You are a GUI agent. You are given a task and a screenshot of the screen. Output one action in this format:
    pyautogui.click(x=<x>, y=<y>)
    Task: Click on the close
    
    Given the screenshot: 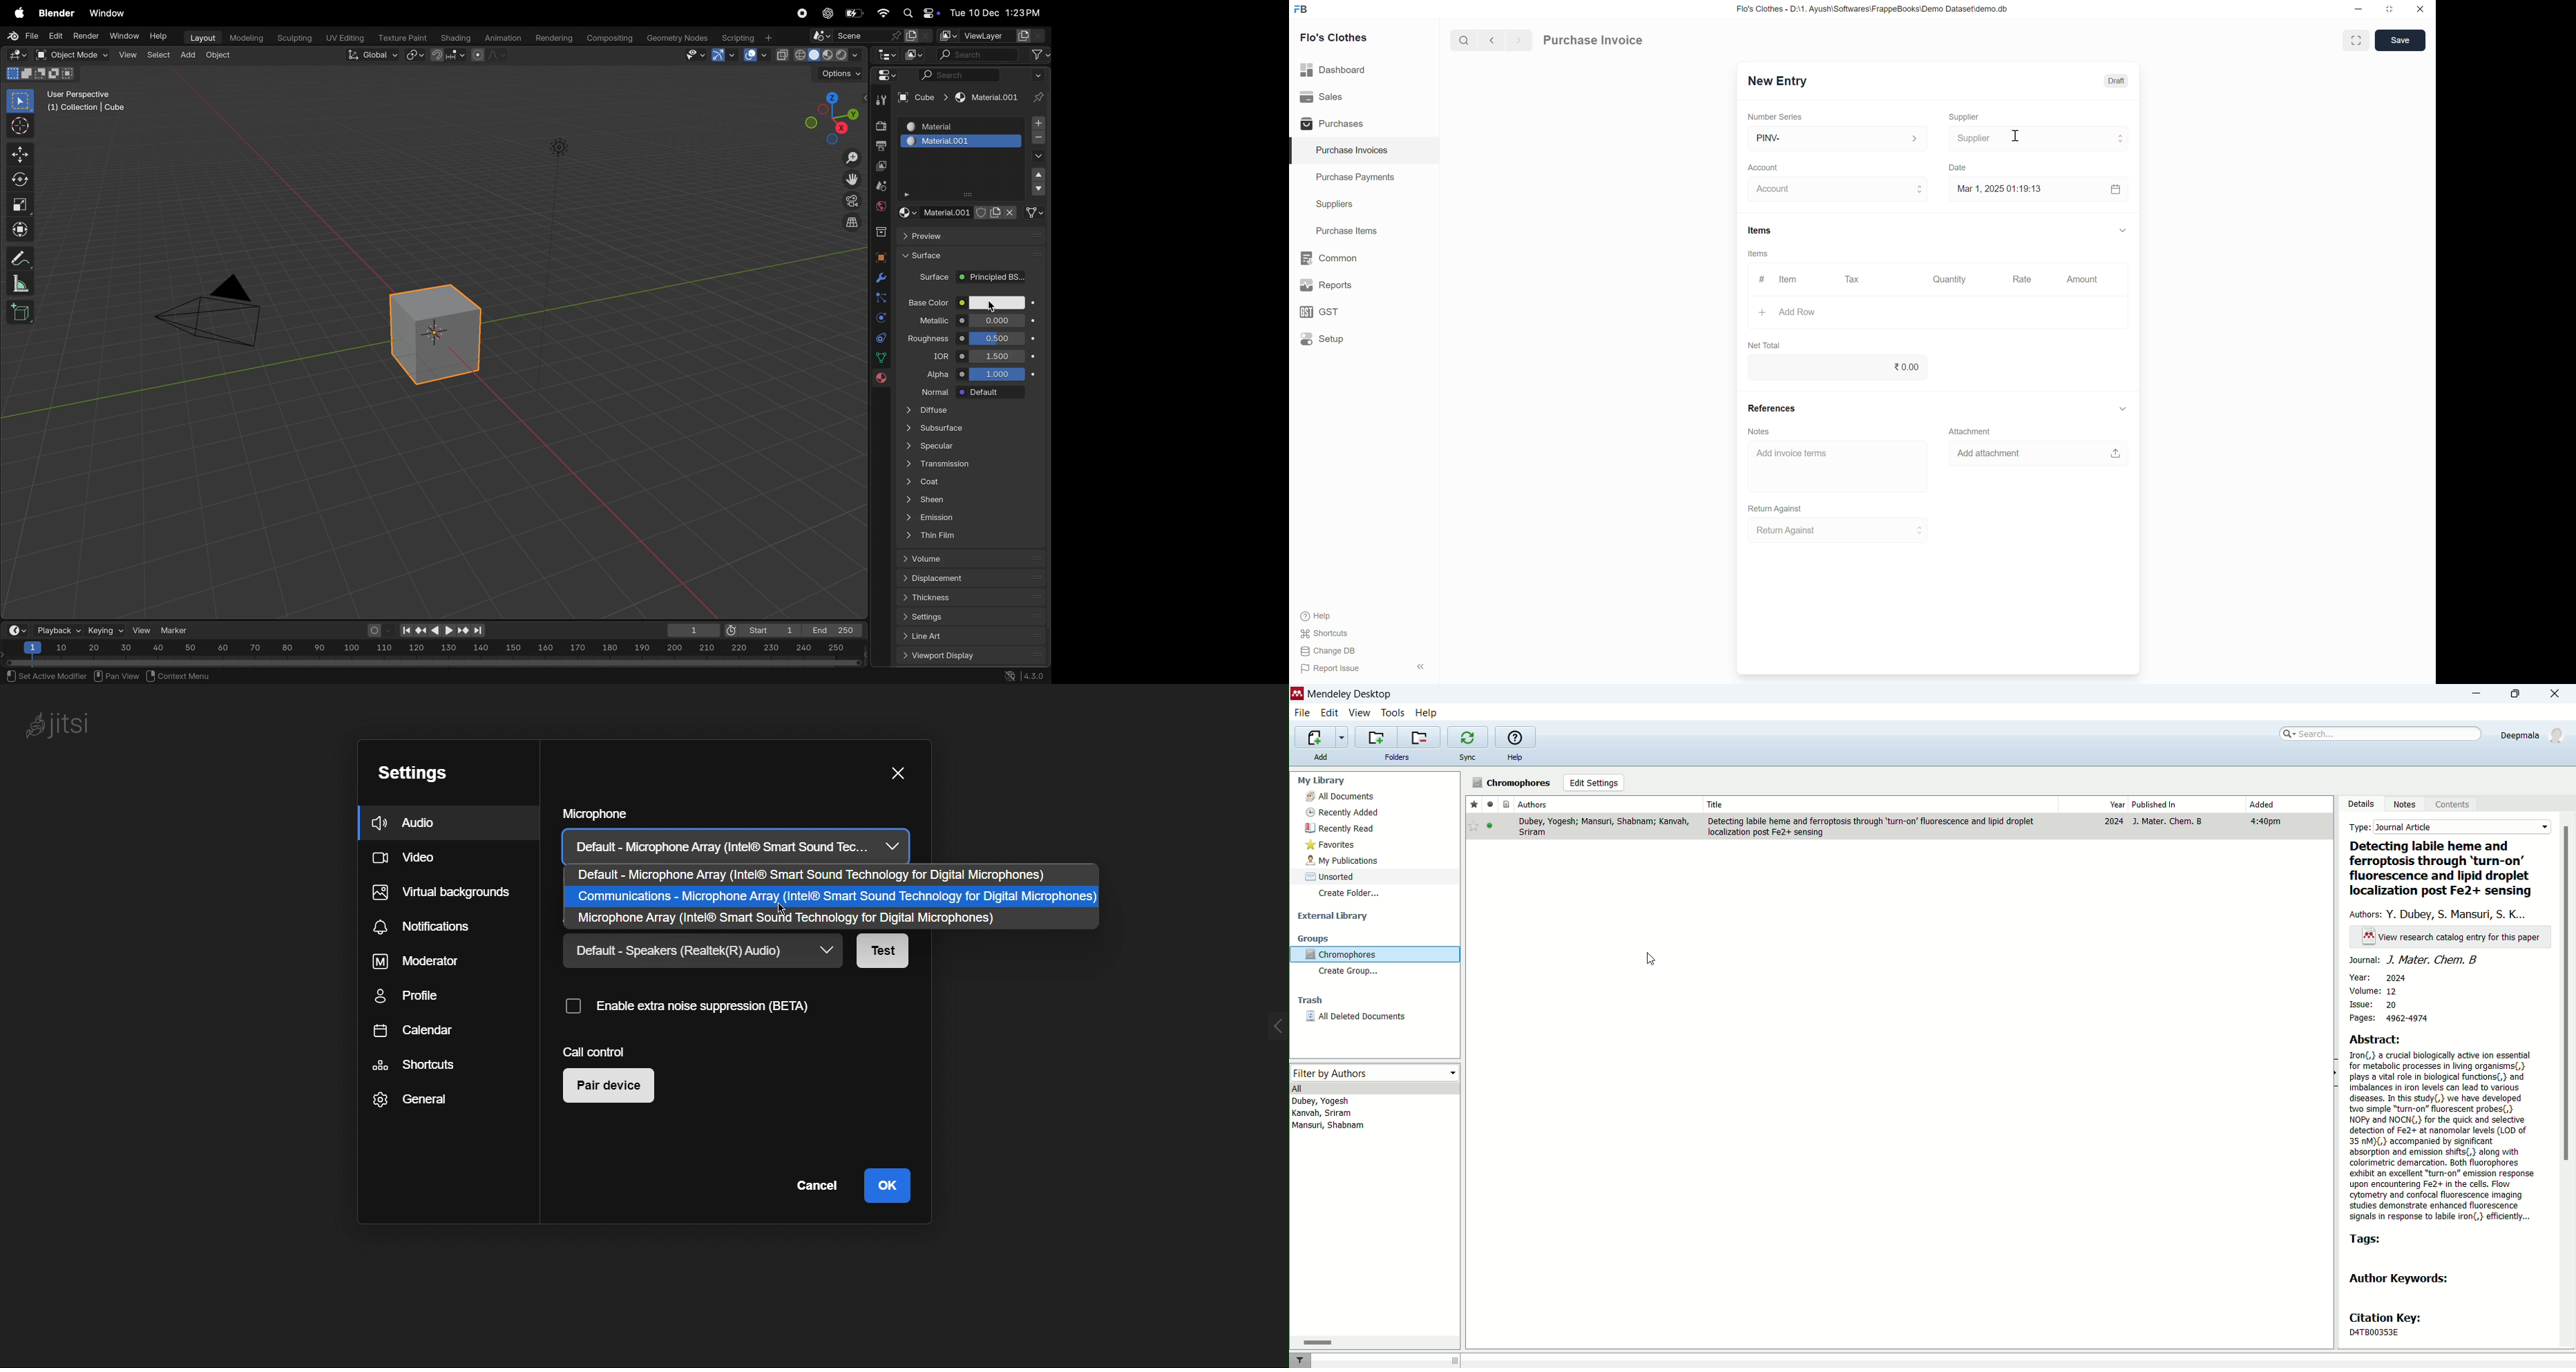 What is the action you would take?
    pyautogui.click(x=2421, y=11)
    